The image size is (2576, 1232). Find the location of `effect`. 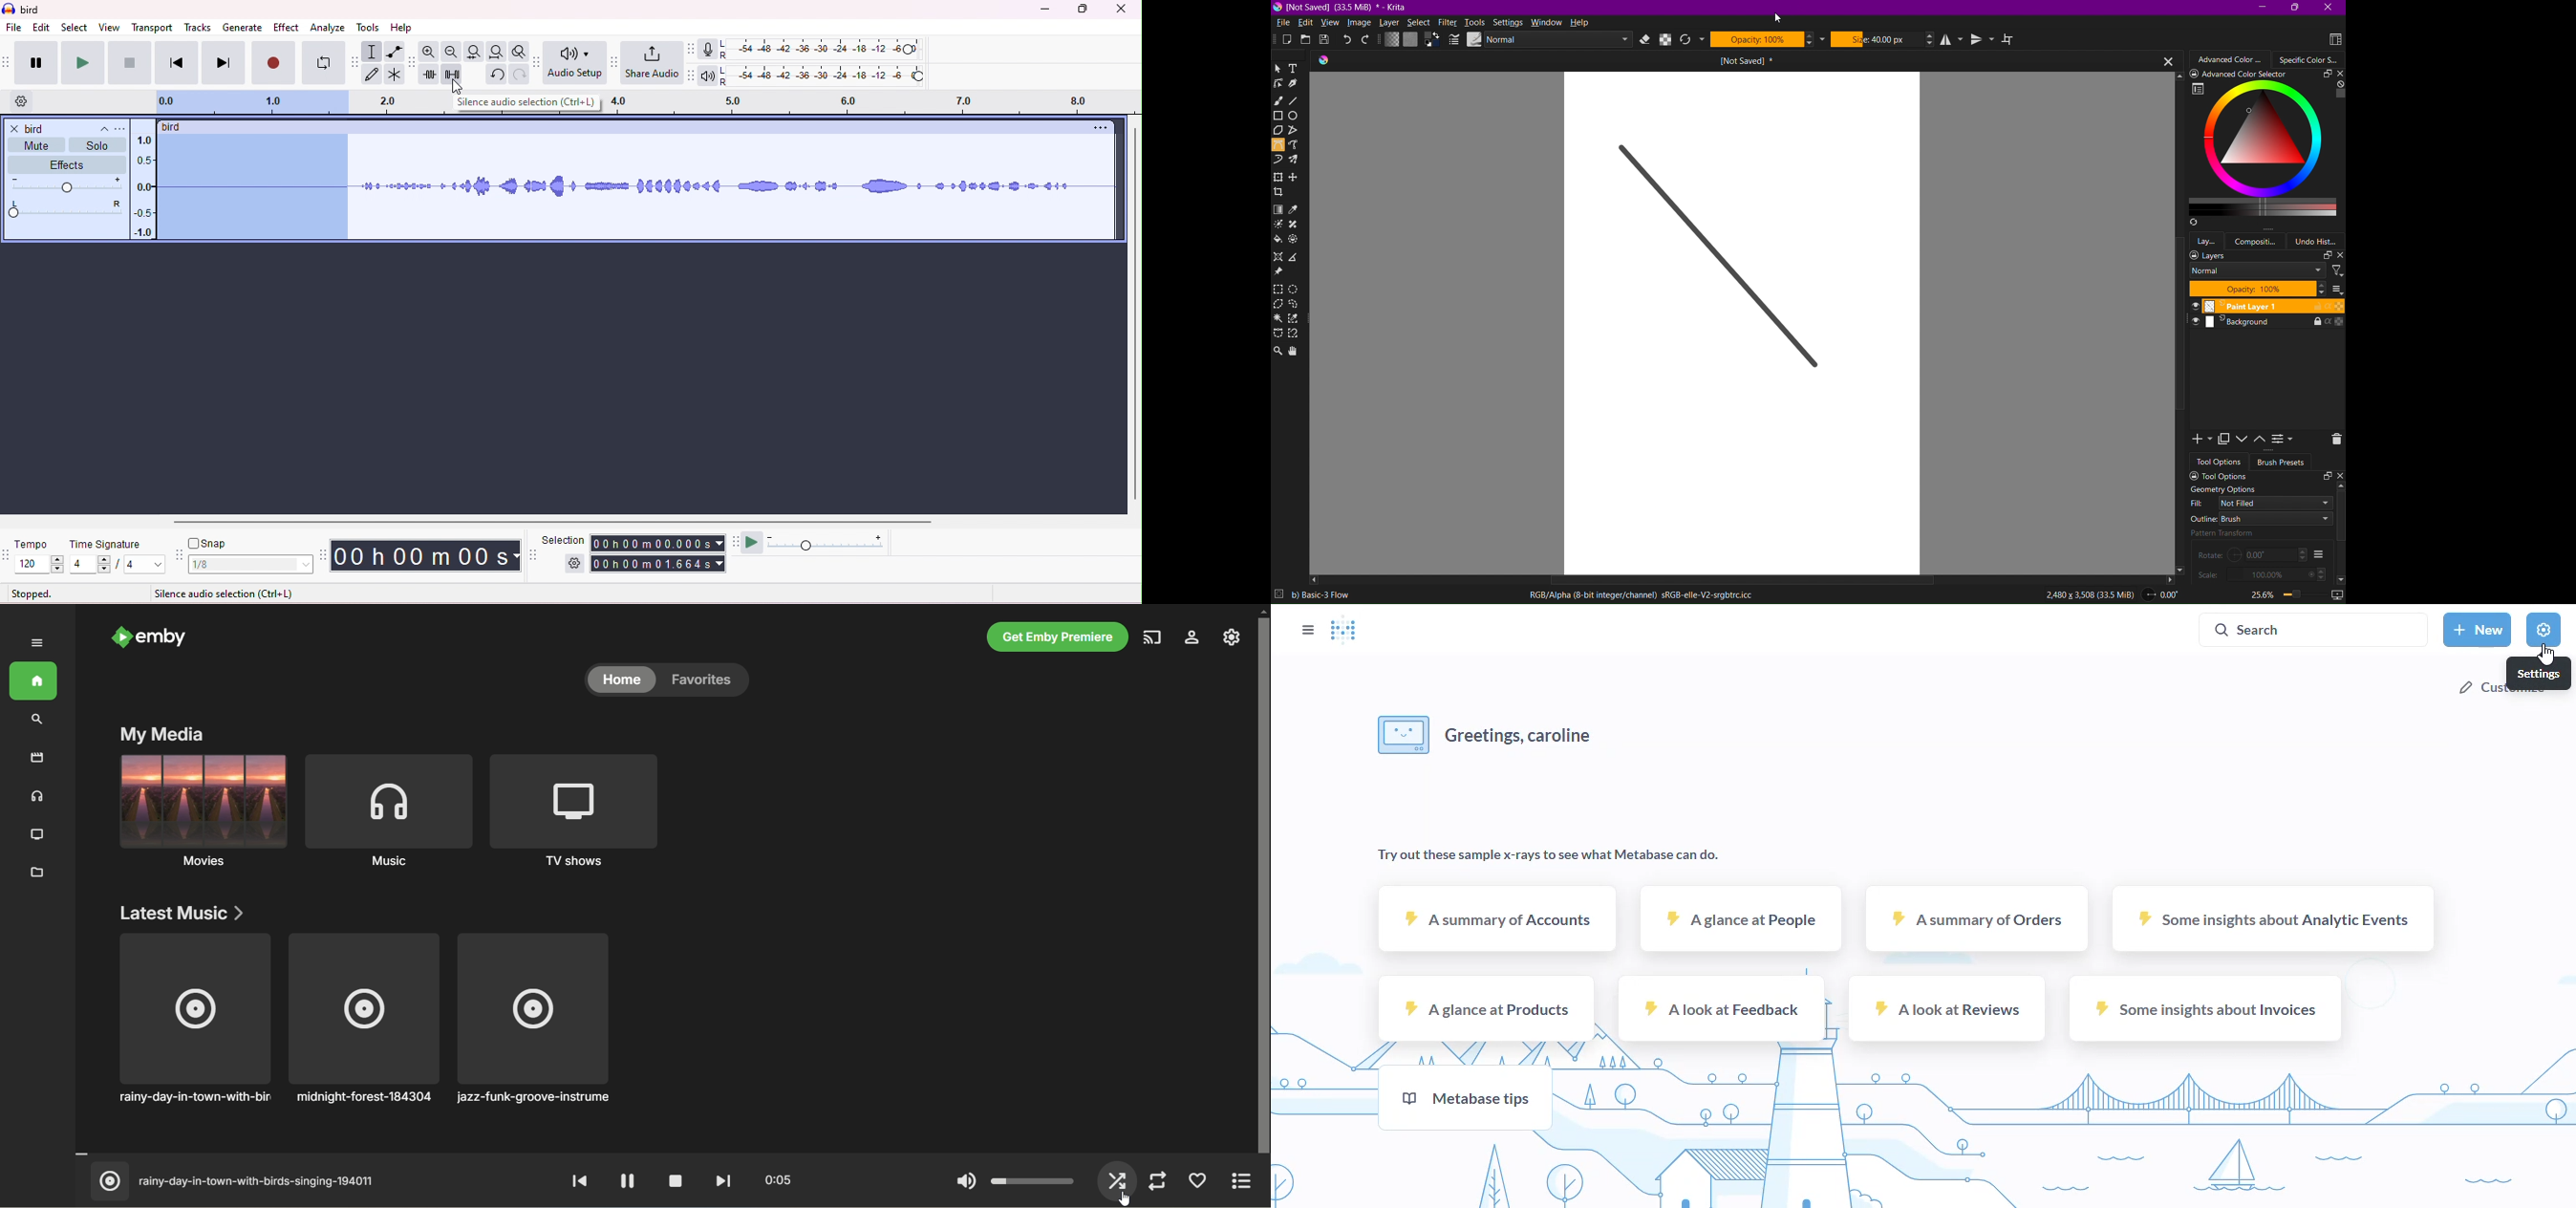

effect is located at coordinates (288, 28).